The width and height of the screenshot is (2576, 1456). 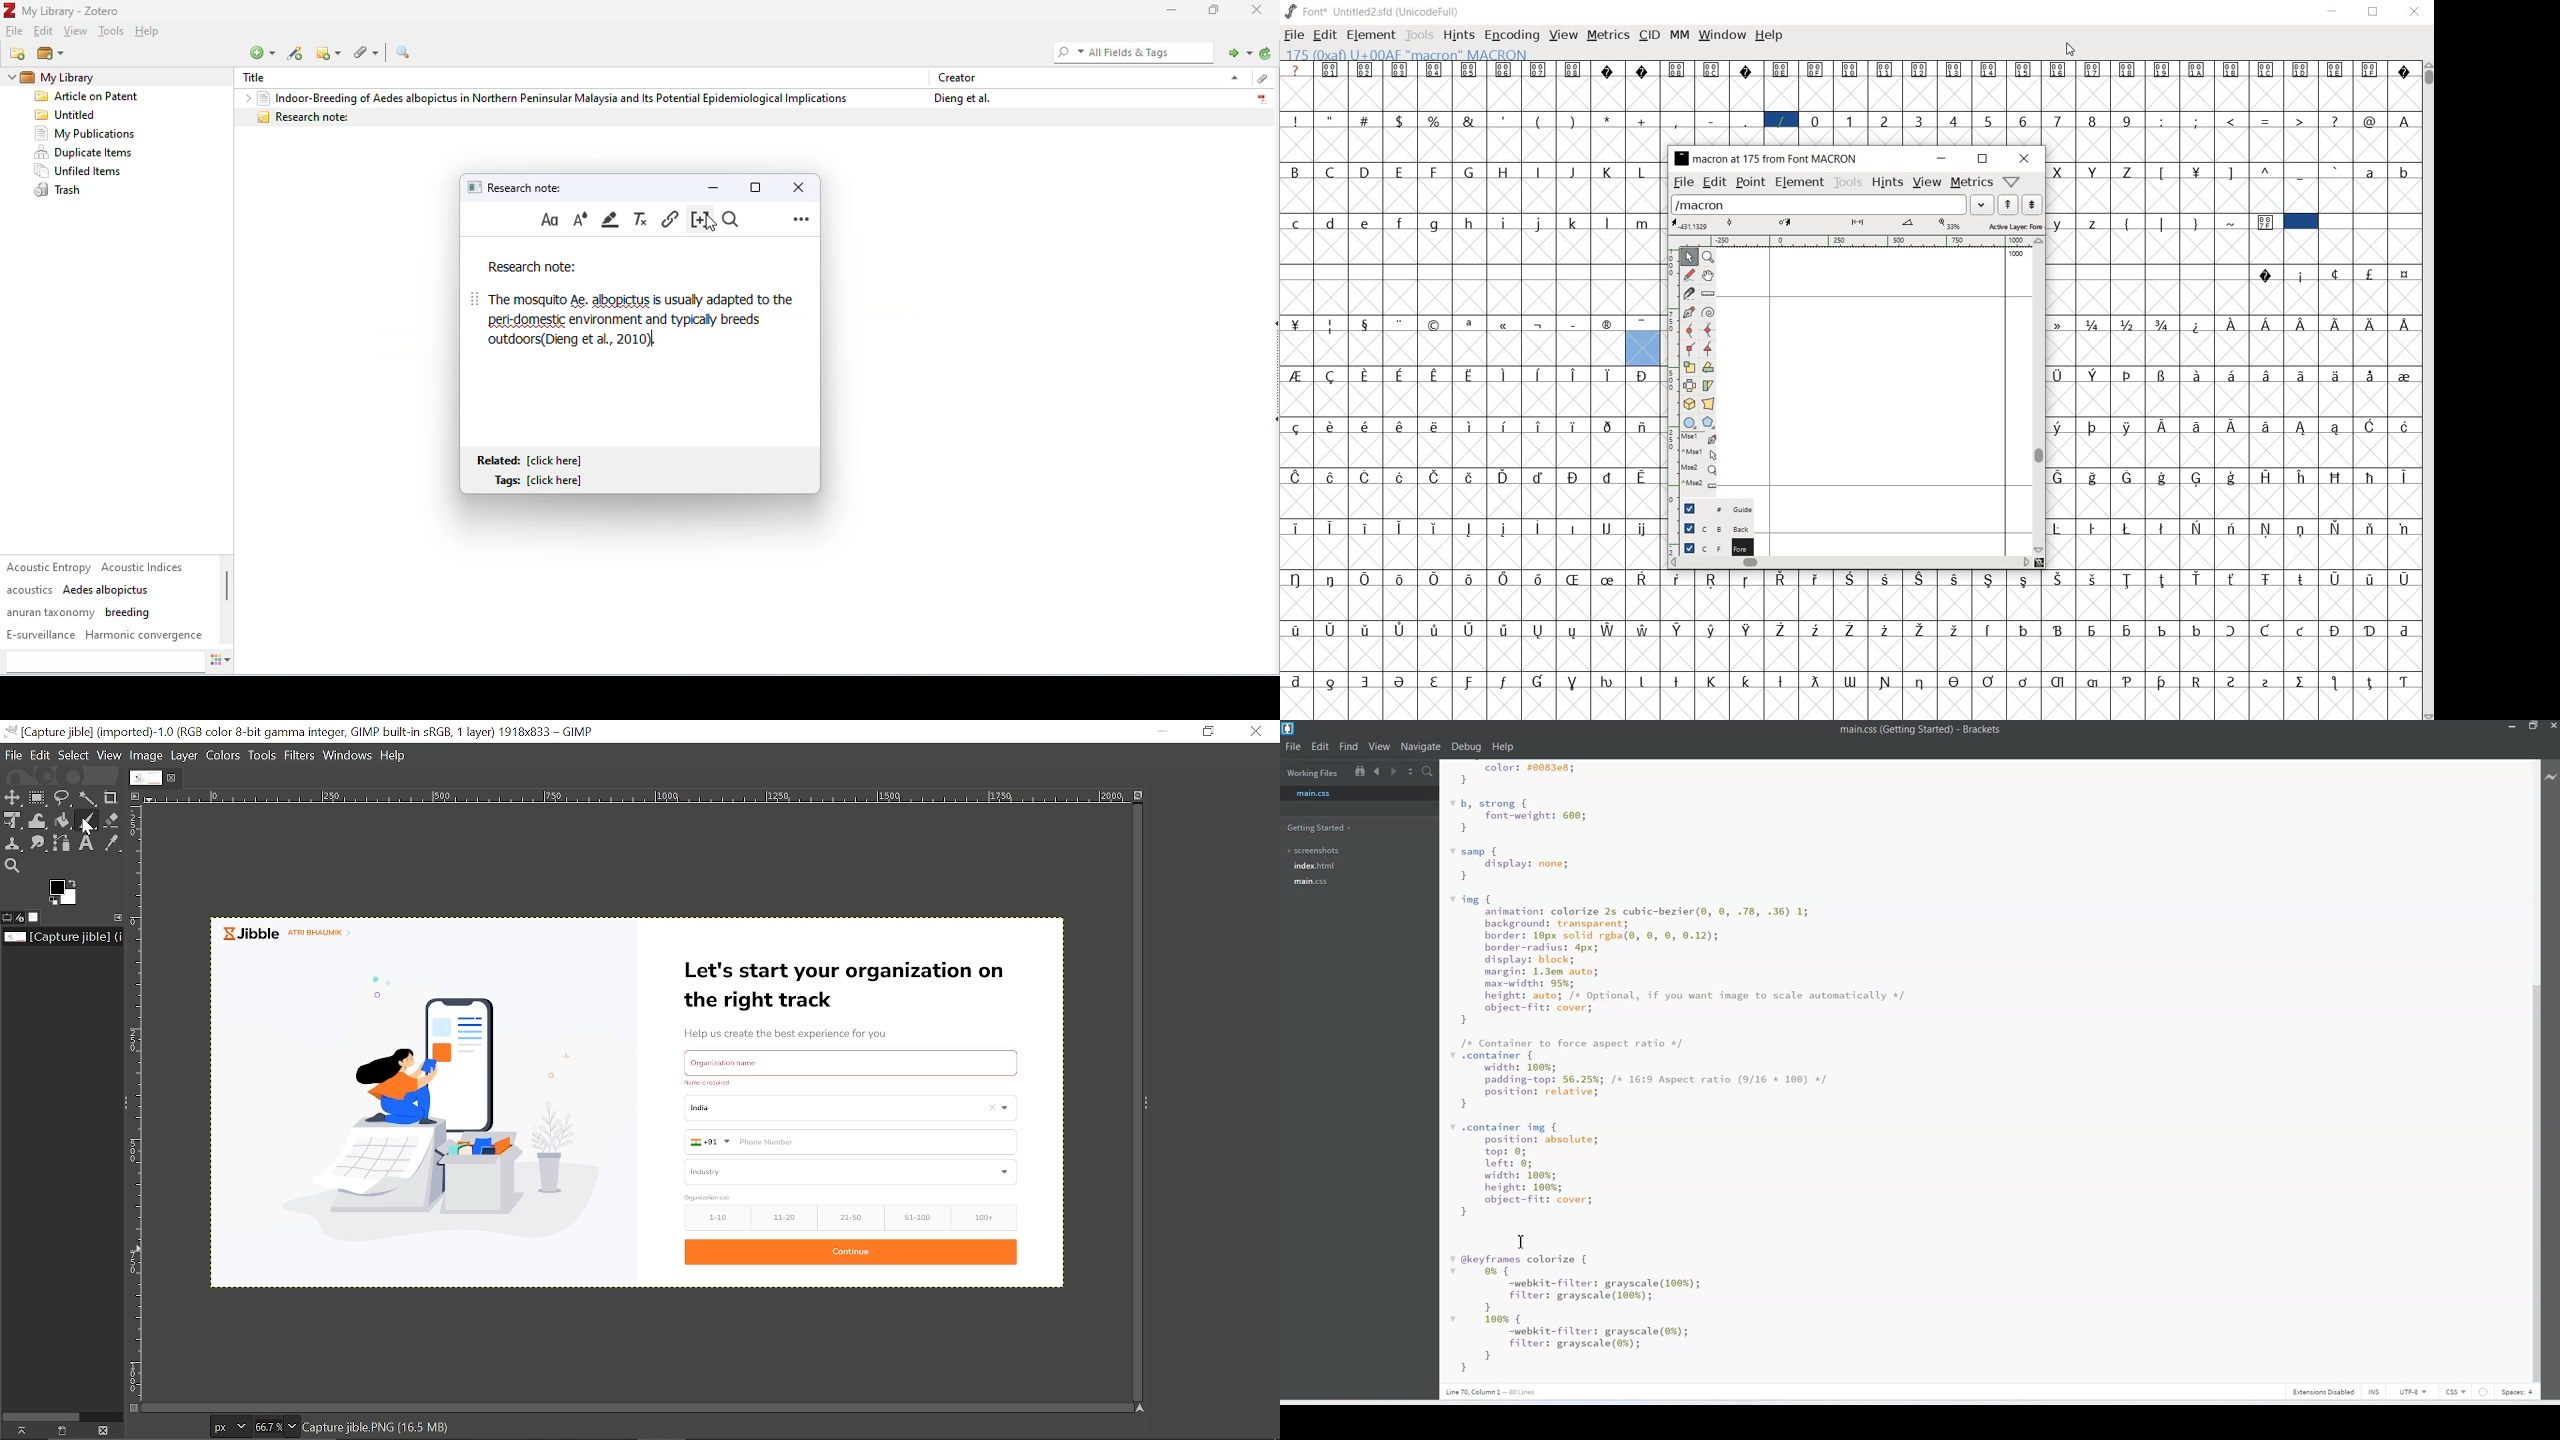 I want to click on Symbol, so click(x=2300, y=476).